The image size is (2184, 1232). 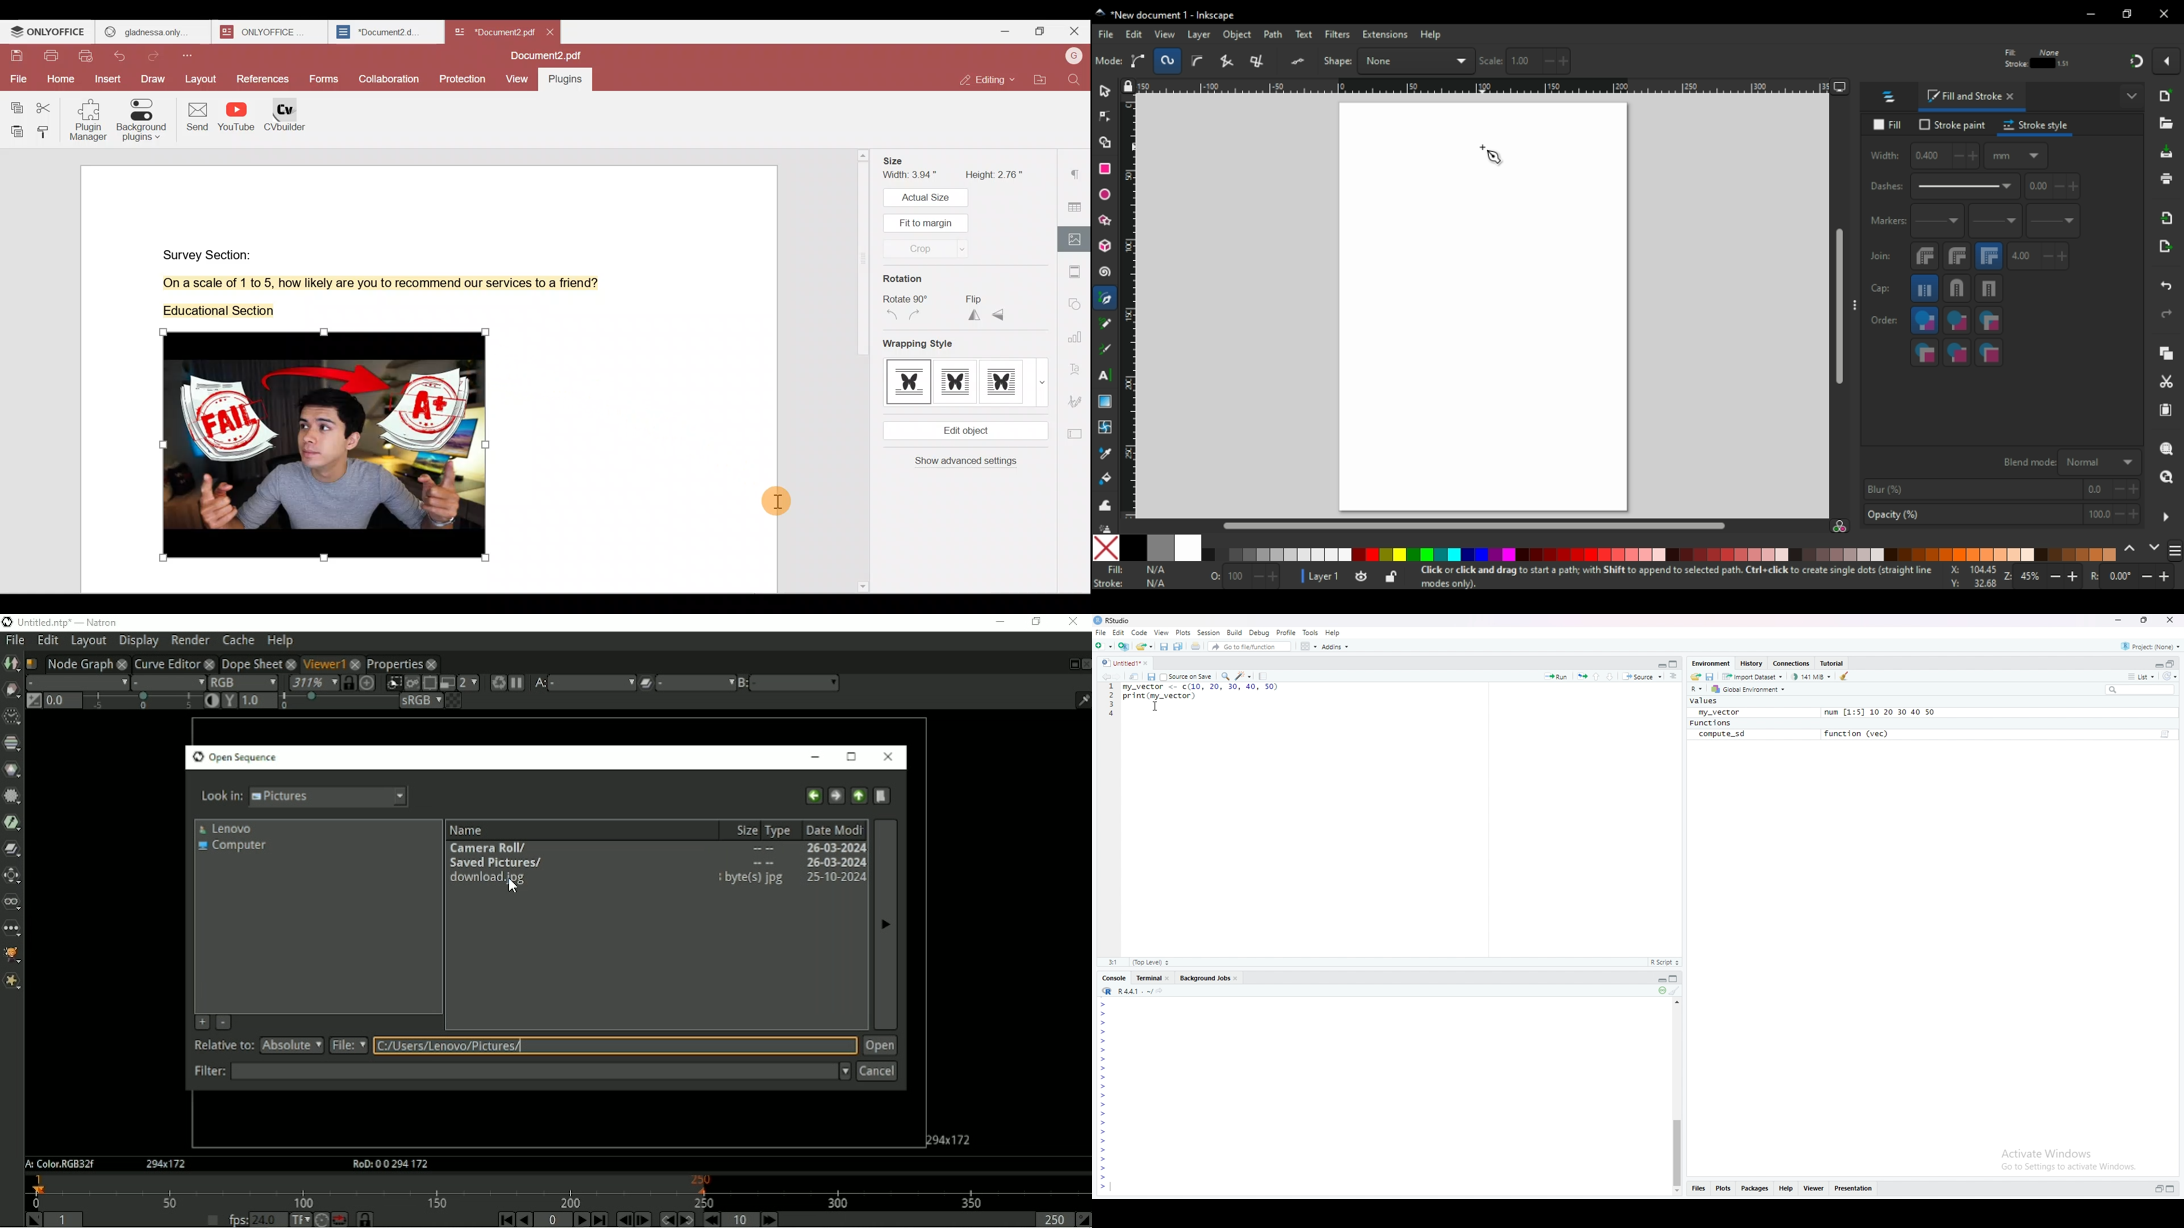 I want to click on Paste, so click(x=14, y=131).